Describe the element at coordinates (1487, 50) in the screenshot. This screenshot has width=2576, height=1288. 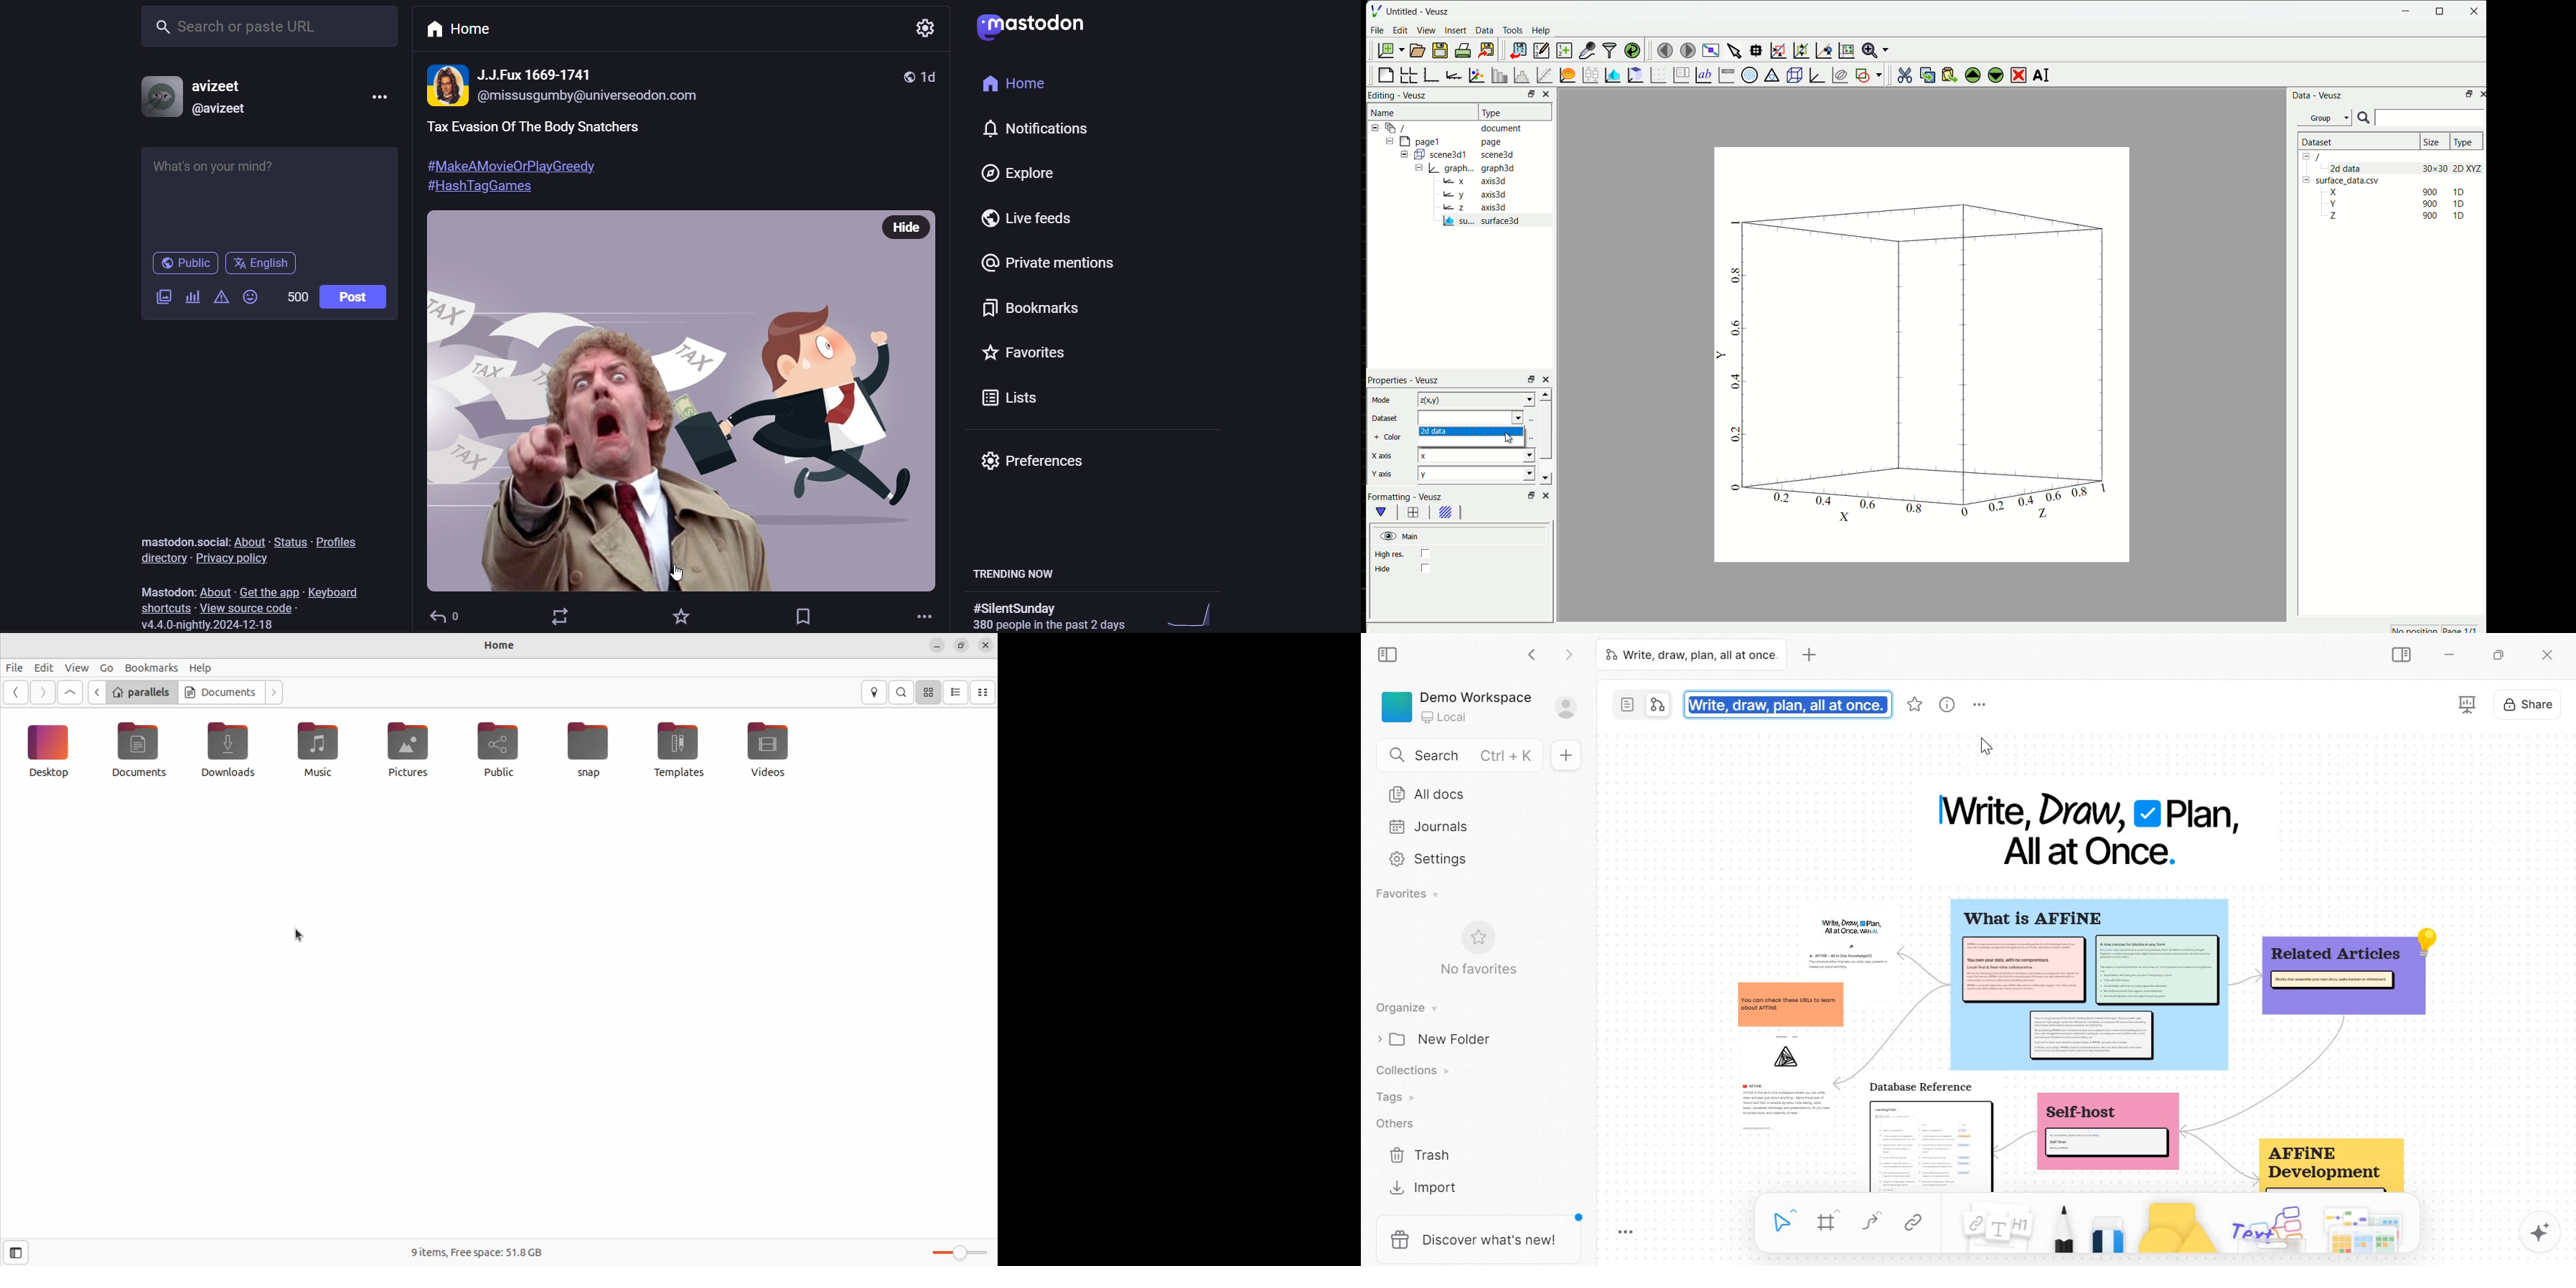
I see `export to graphics formats` at that location.